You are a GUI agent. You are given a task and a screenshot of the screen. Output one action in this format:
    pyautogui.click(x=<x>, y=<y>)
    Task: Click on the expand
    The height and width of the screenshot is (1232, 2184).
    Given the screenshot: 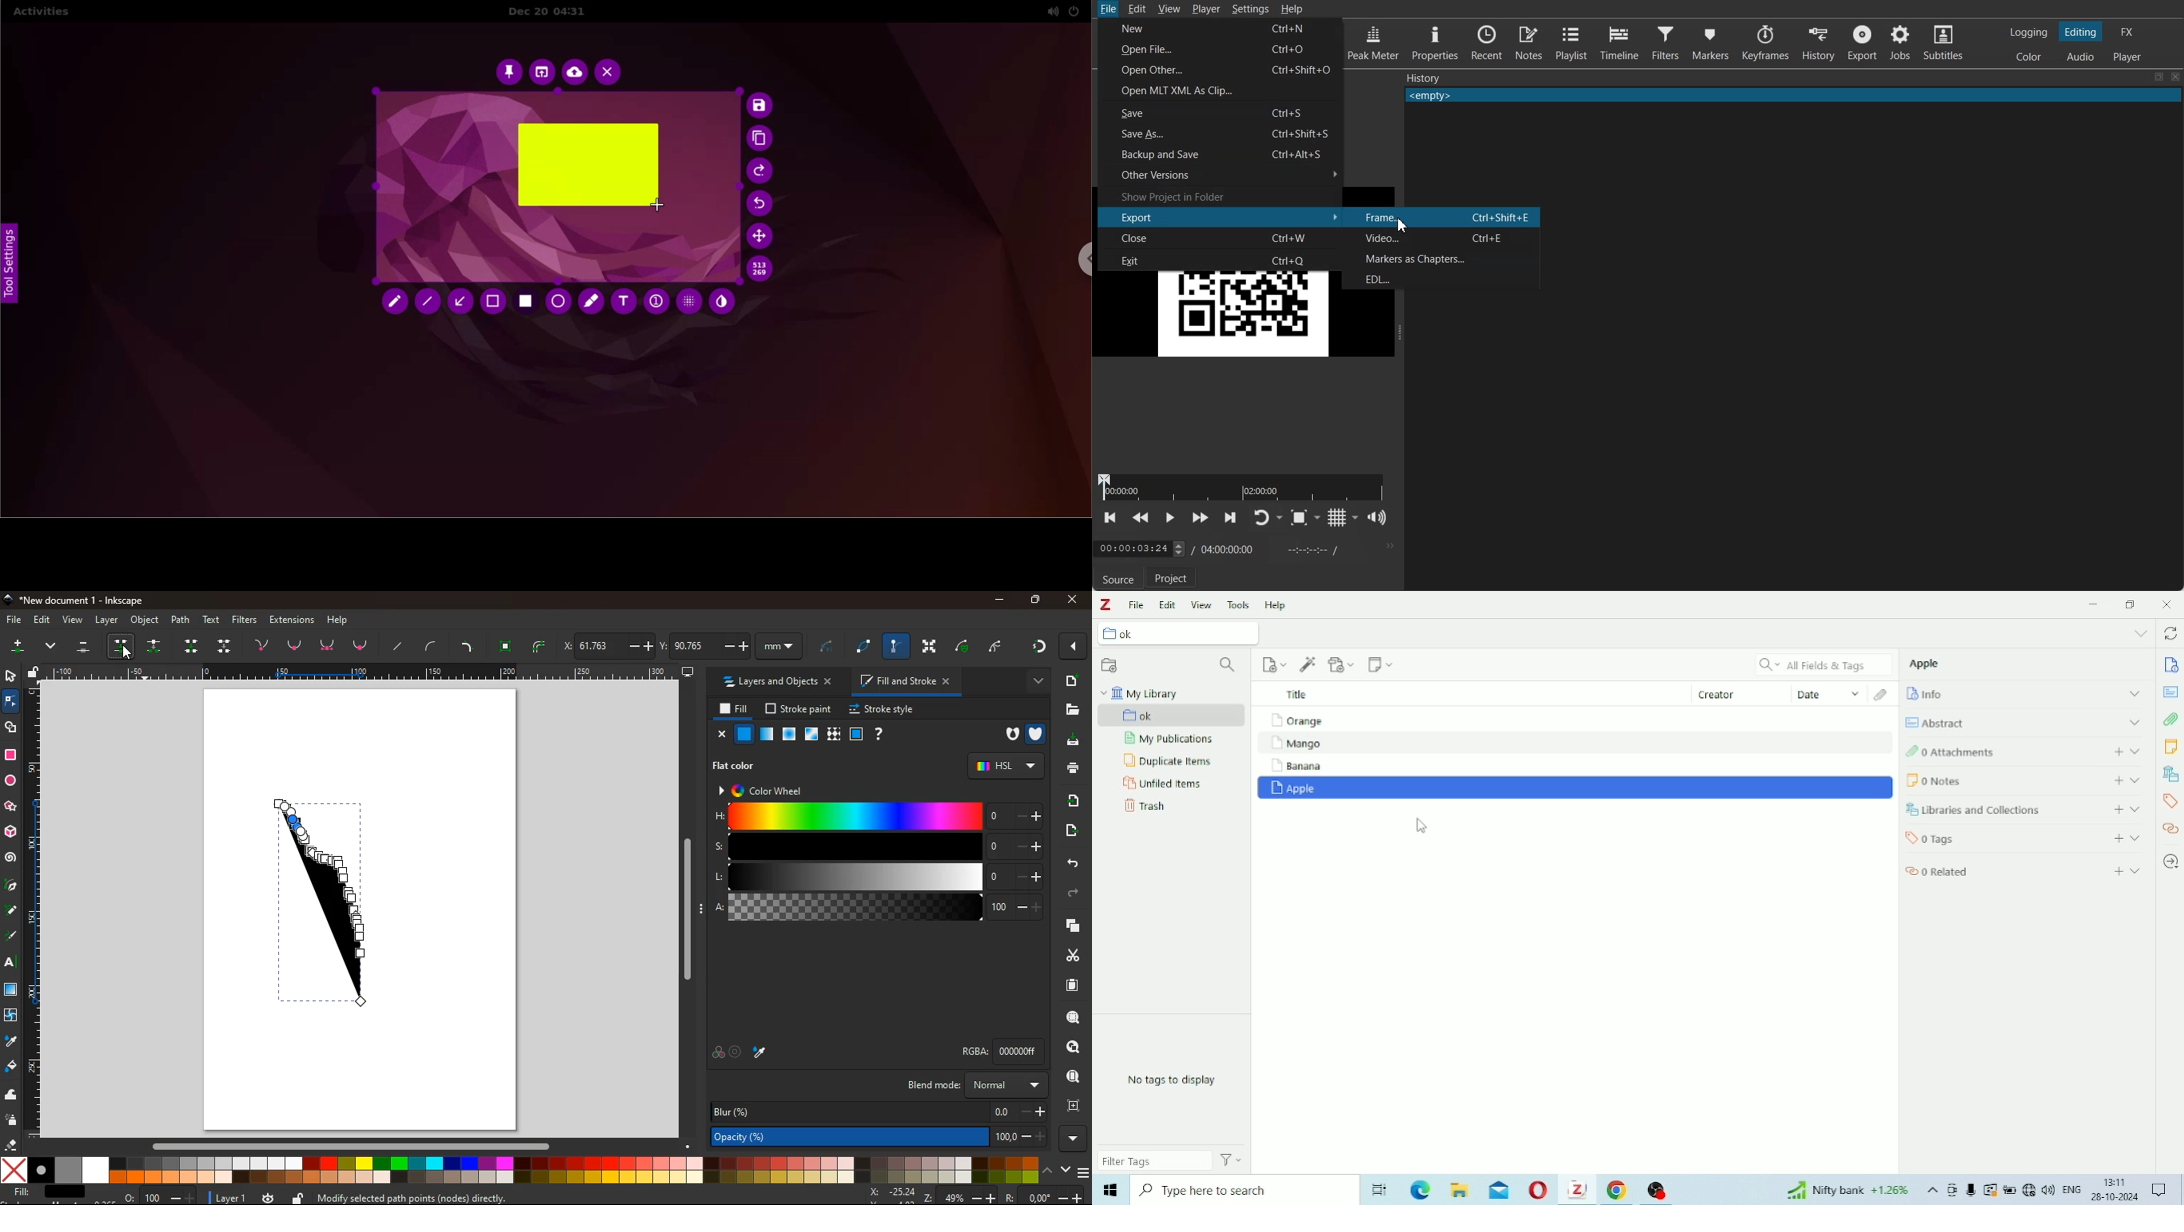 What is the action you would take?
    pyautogui.click(x=2140, y=873)
    